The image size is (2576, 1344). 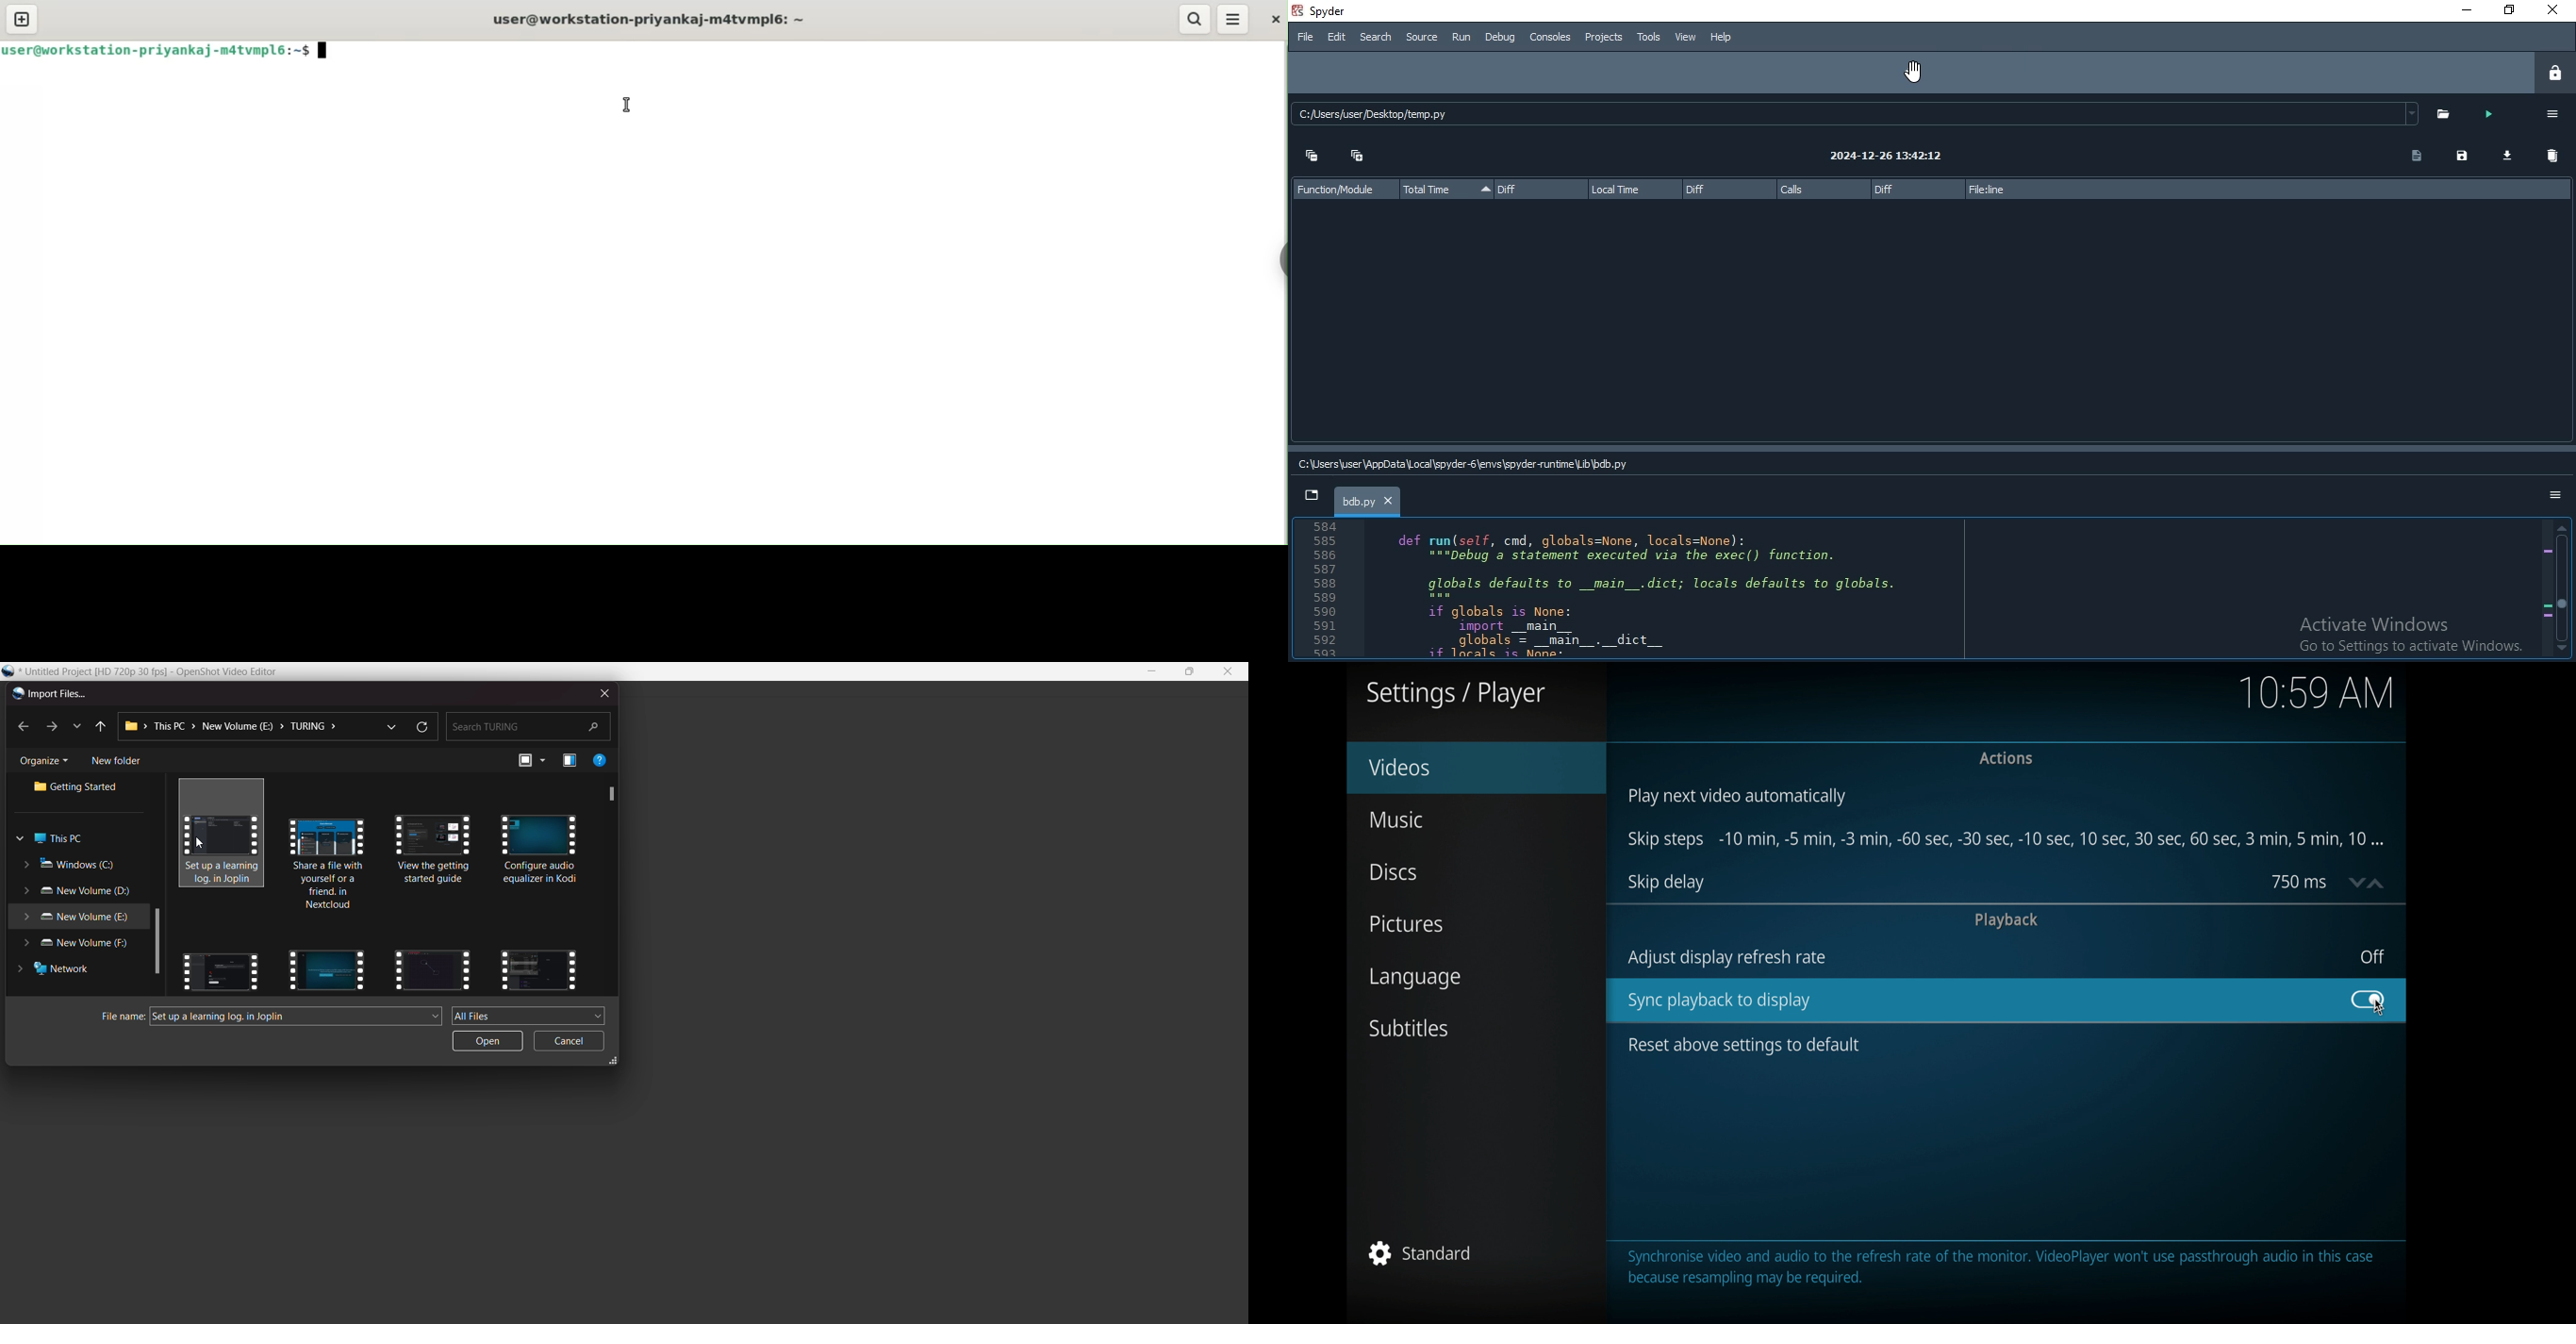 I want to click on sync playback to display, so click(x=1719, y=1001).